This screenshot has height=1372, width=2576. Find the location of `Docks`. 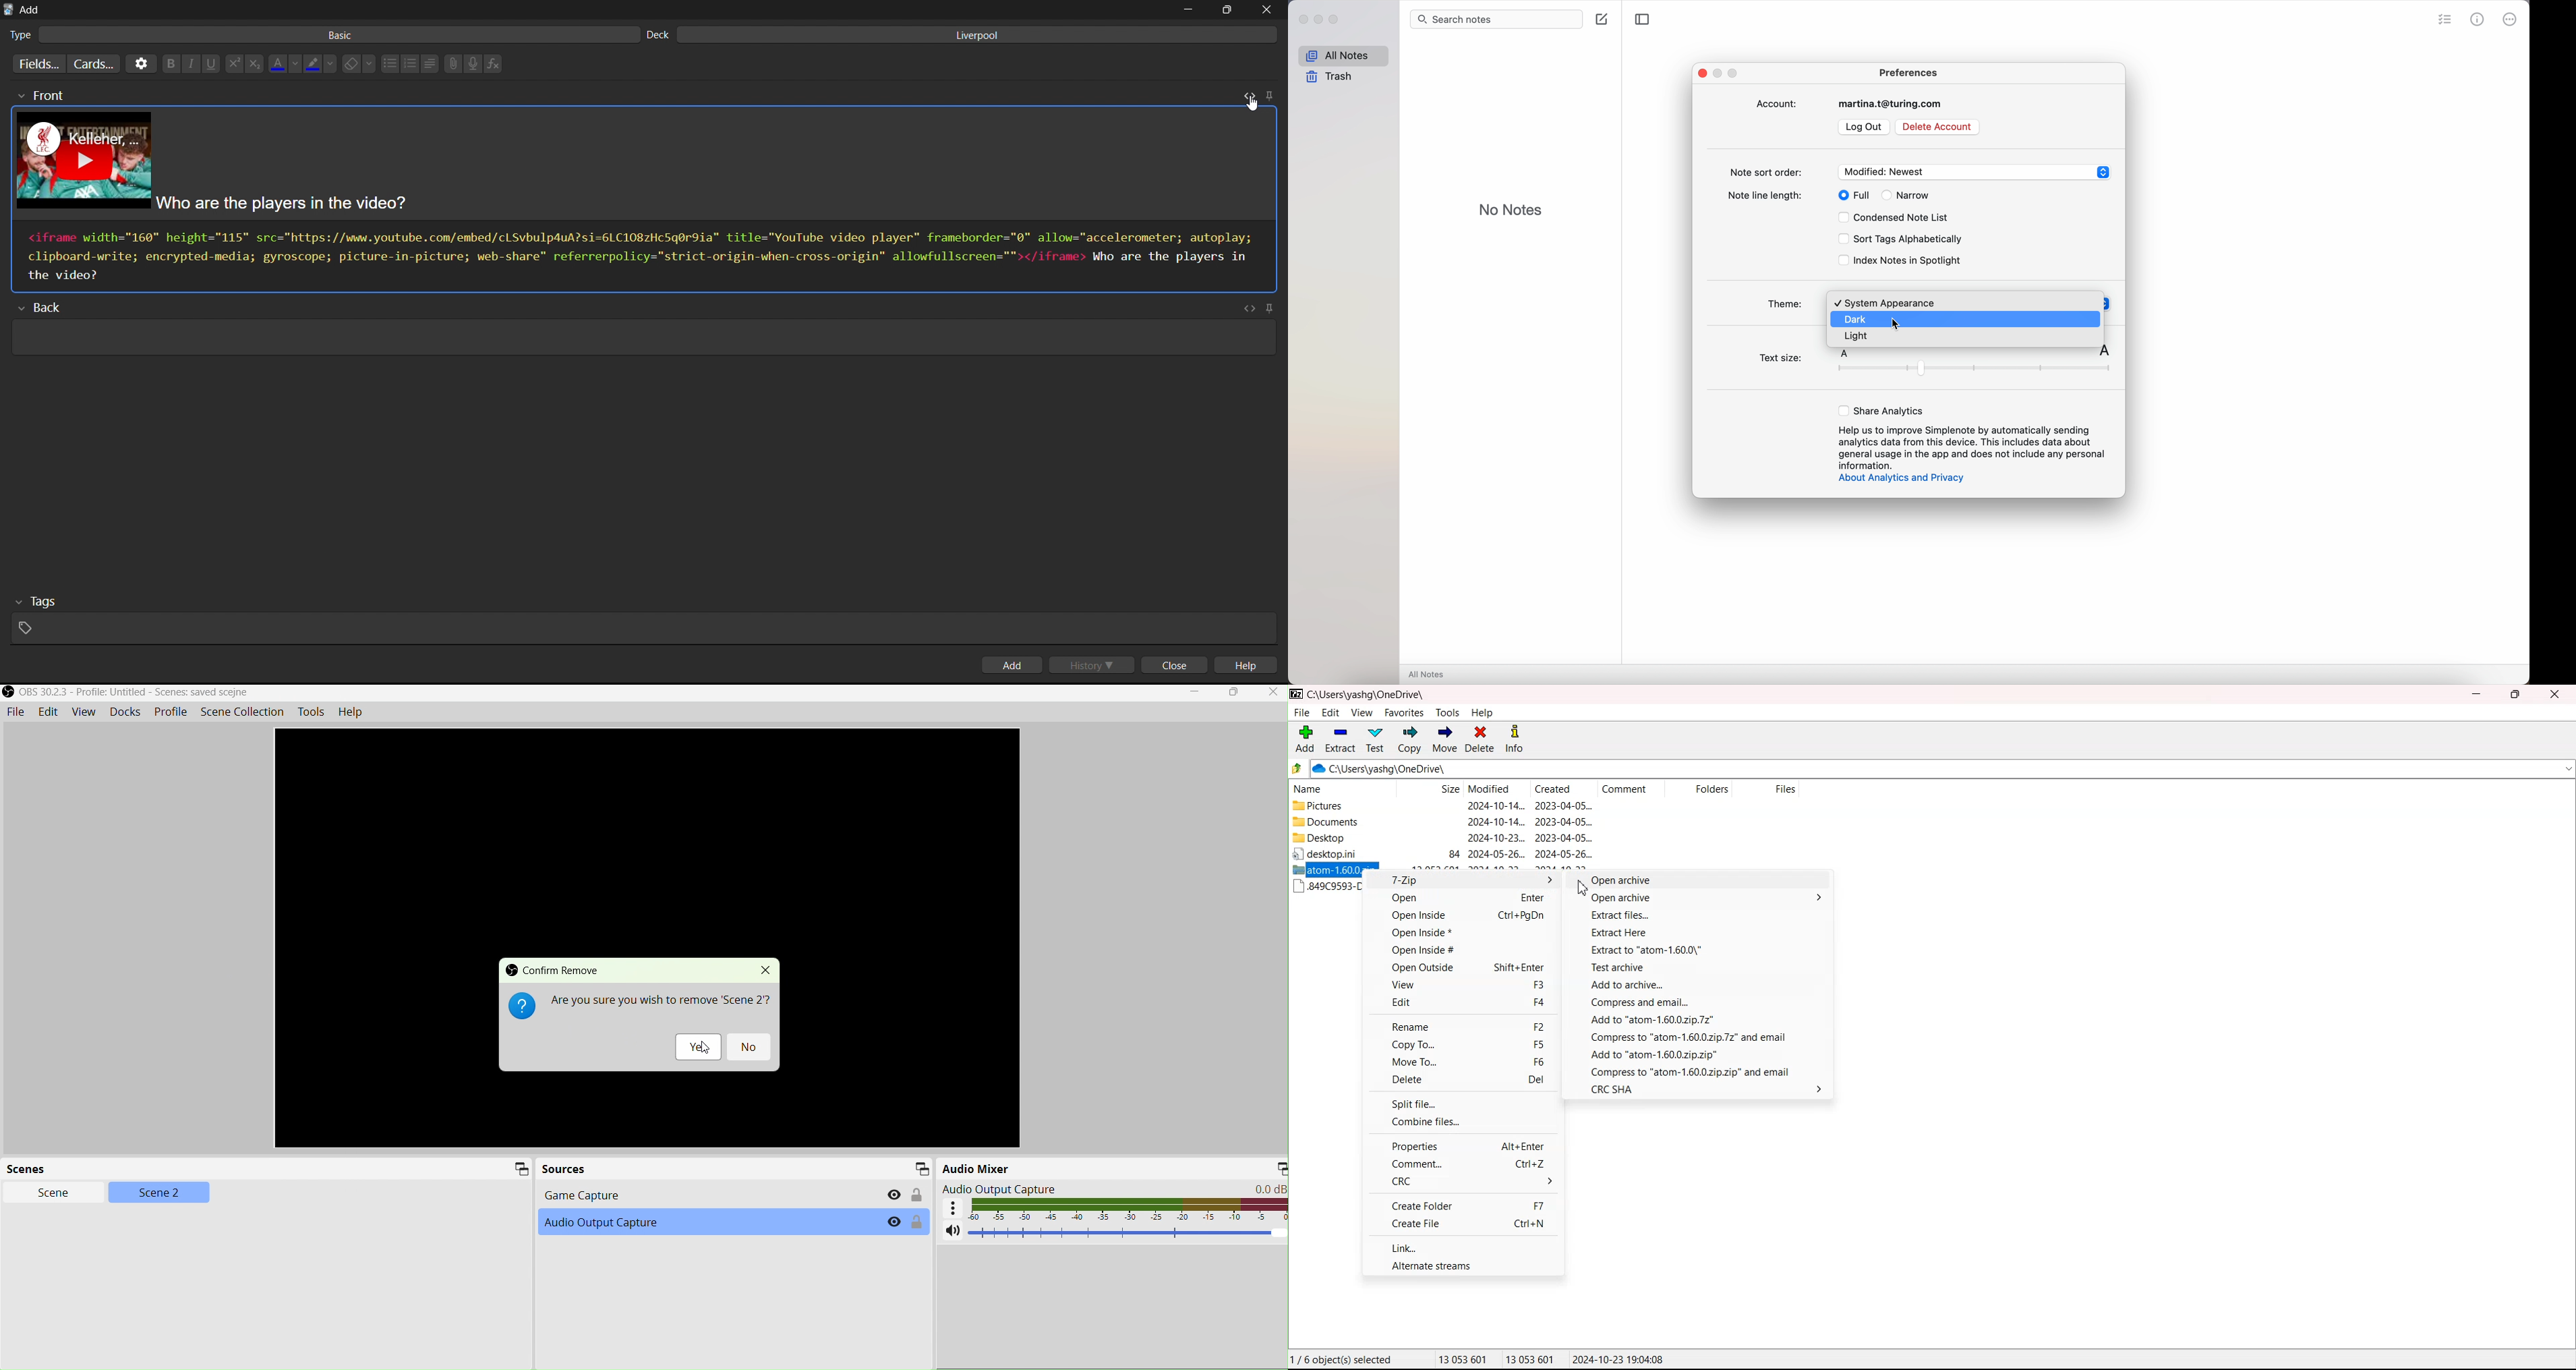

Docks is located at coordinates (125, 711).